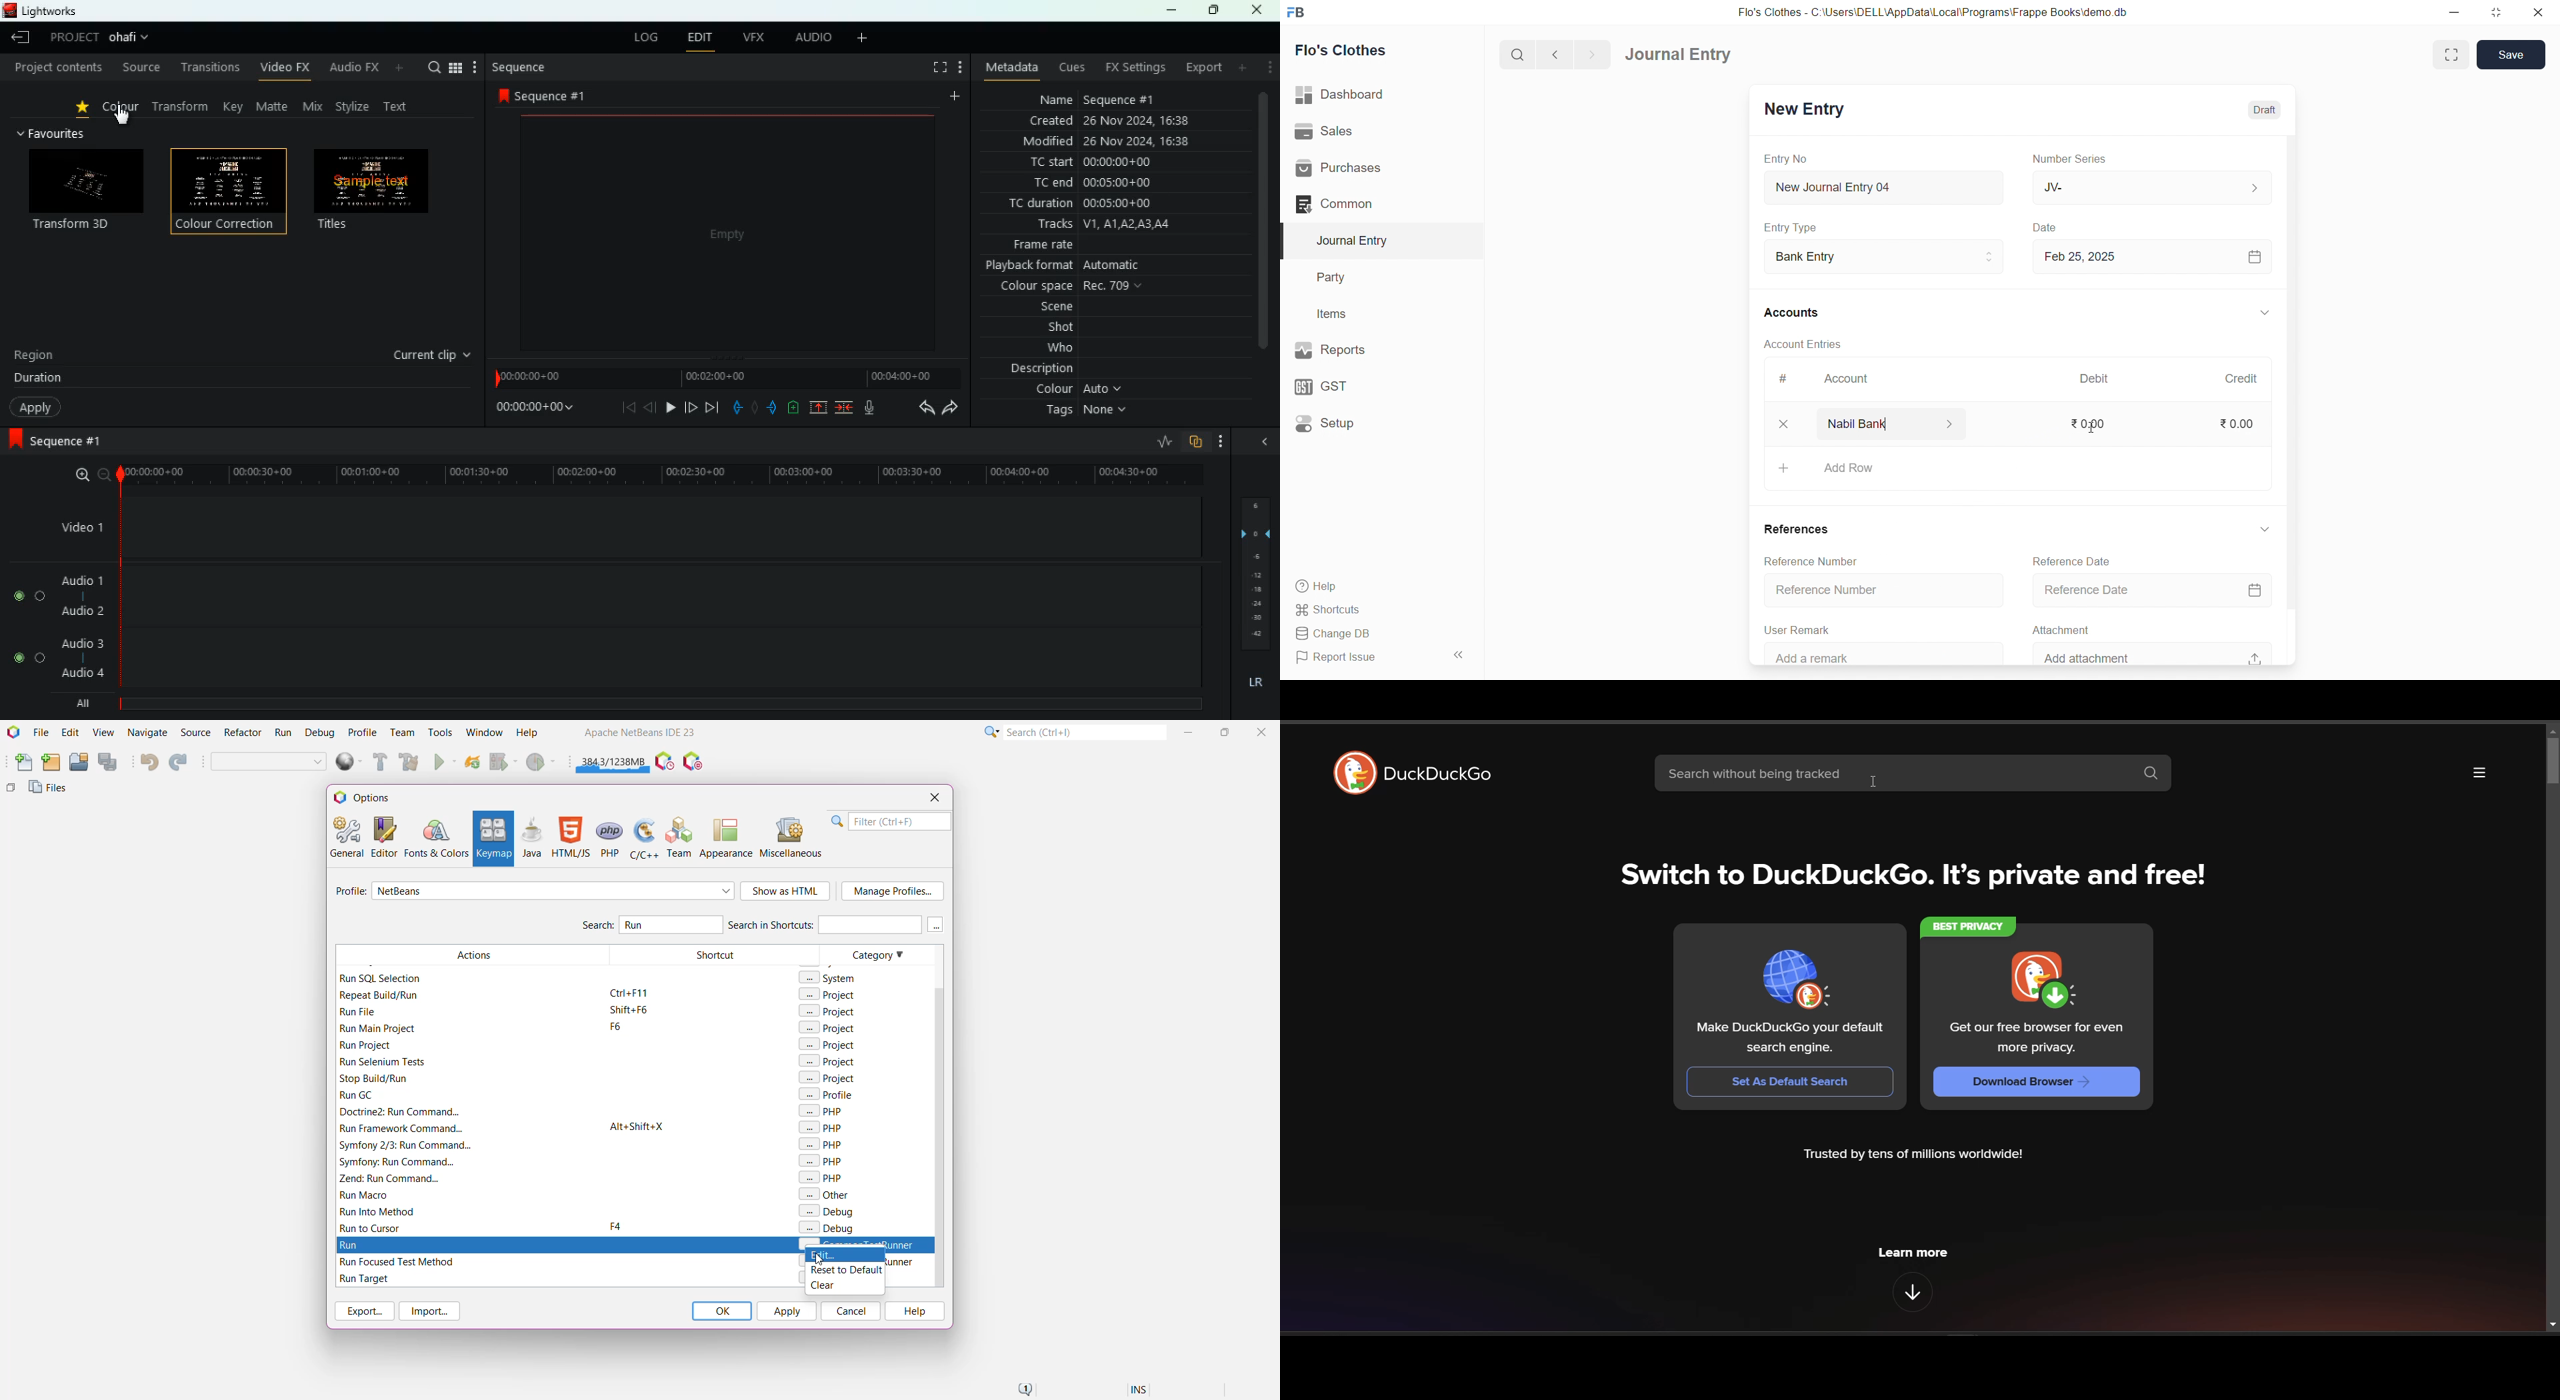 Image resolution: width=2576 pixels, height=1400 pixels. I want to click on search bar, so click(1894, 773).